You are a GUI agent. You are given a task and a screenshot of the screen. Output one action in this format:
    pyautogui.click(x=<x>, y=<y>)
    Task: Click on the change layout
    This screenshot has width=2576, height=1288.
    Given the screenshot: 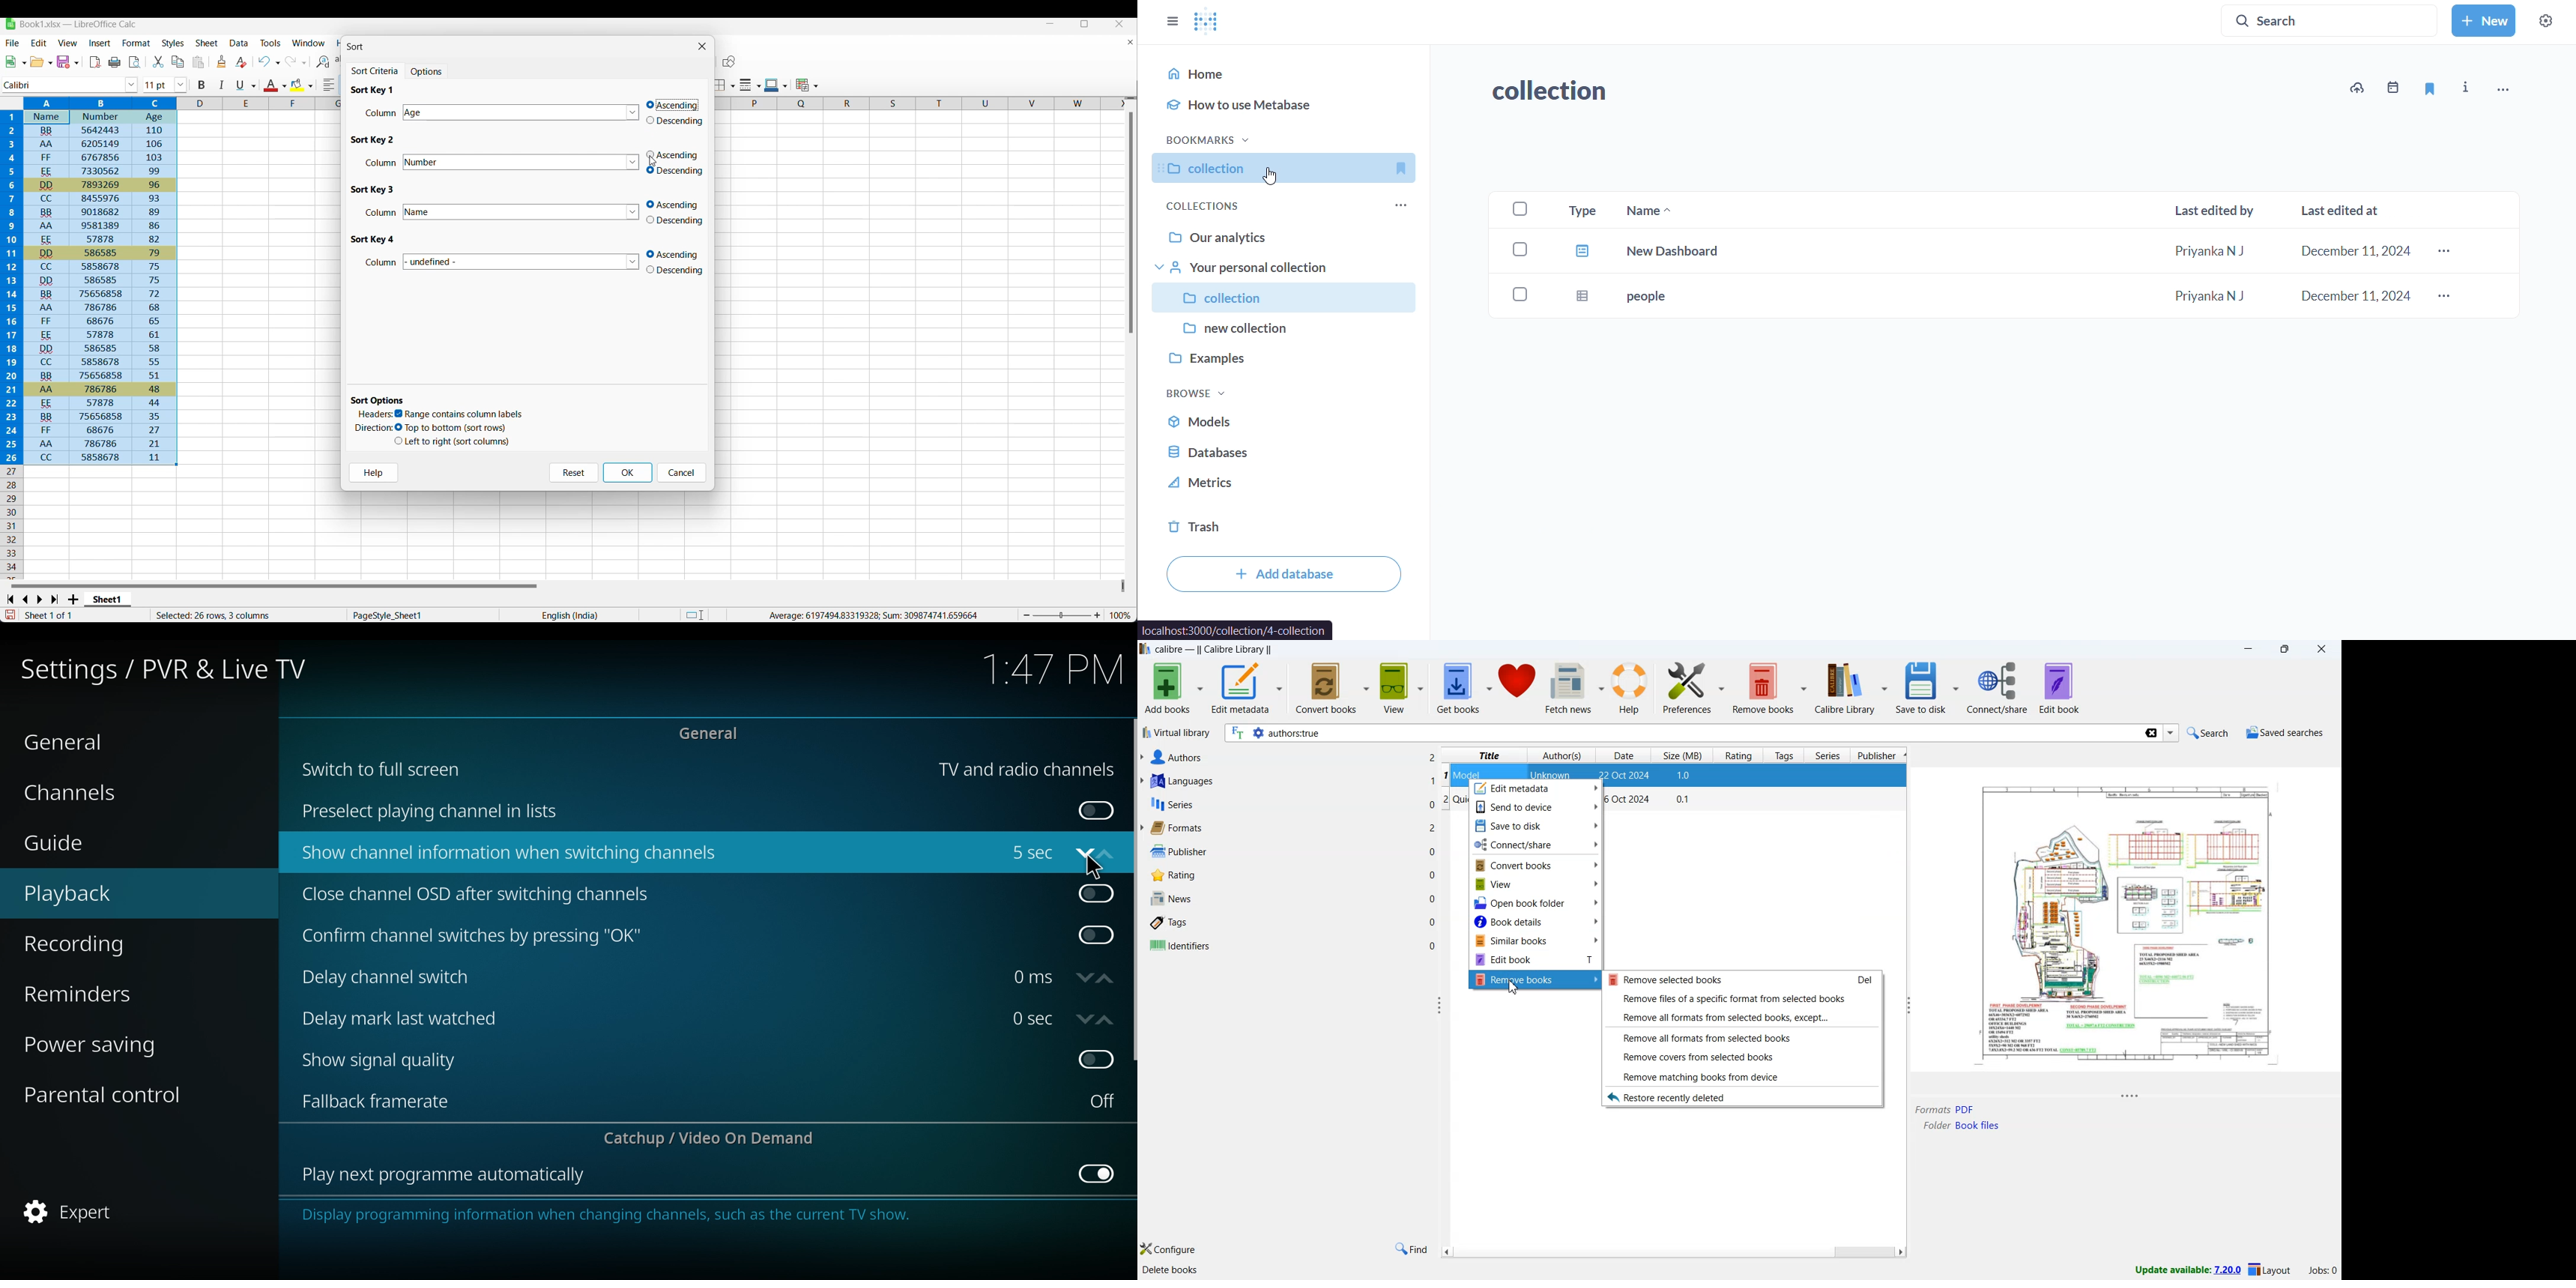 What is the action you would take?
    pyautogui.click(x=2270, y=1272)
    